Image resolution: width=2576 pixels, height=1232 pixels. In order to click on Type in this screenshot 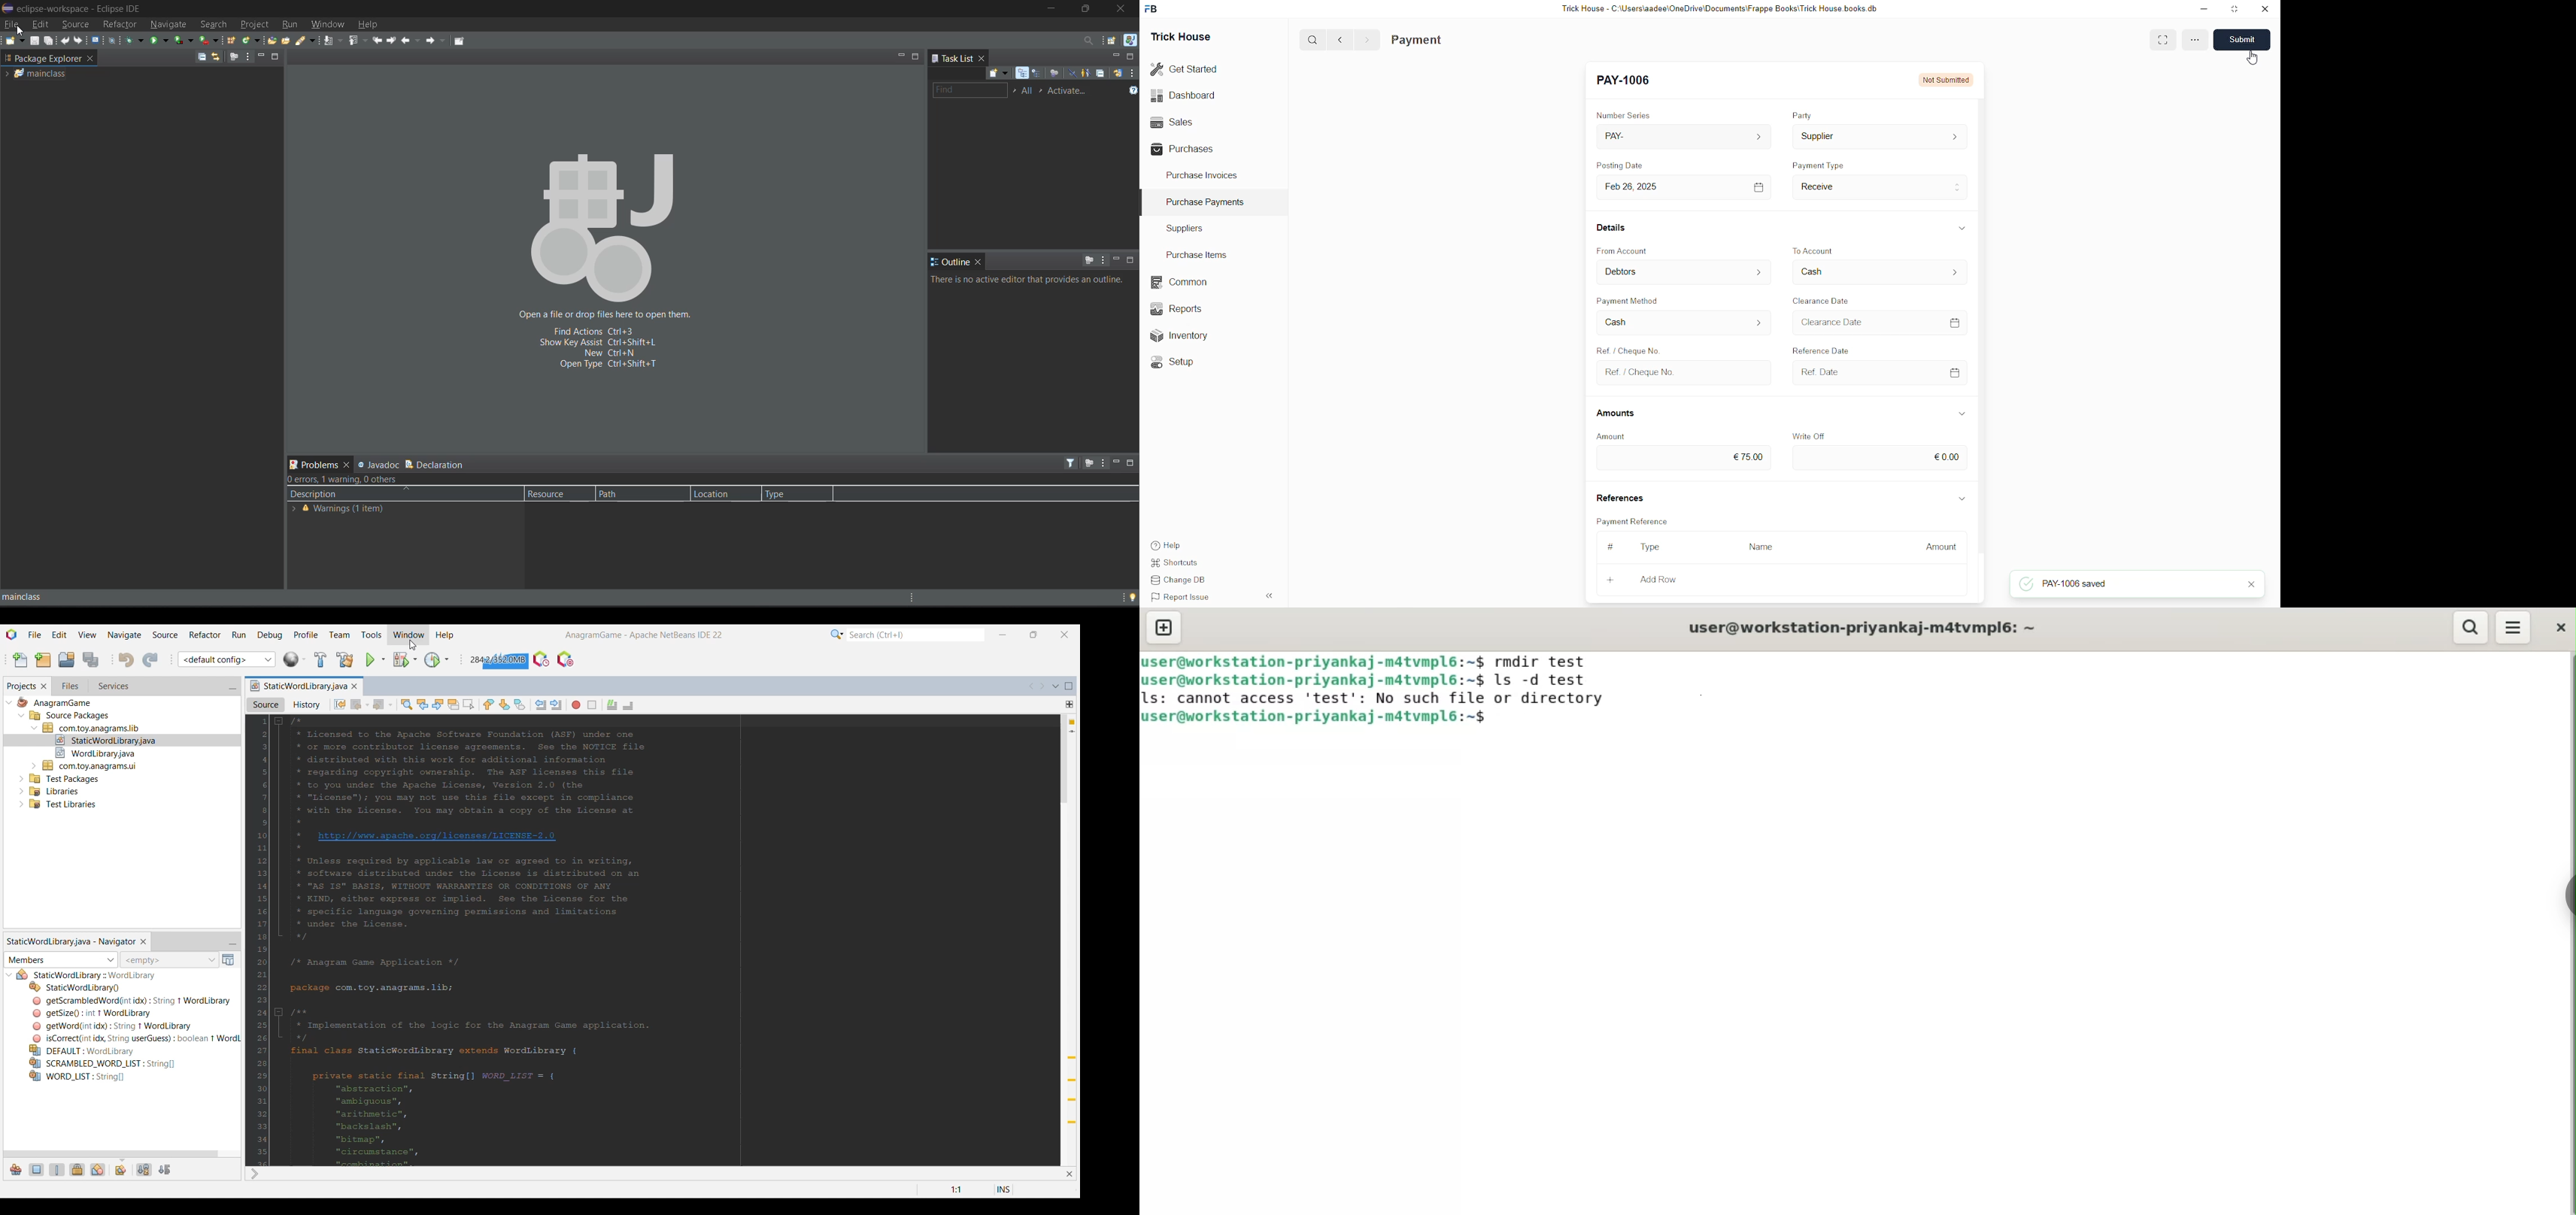, I will do `click(1653, 547)`.